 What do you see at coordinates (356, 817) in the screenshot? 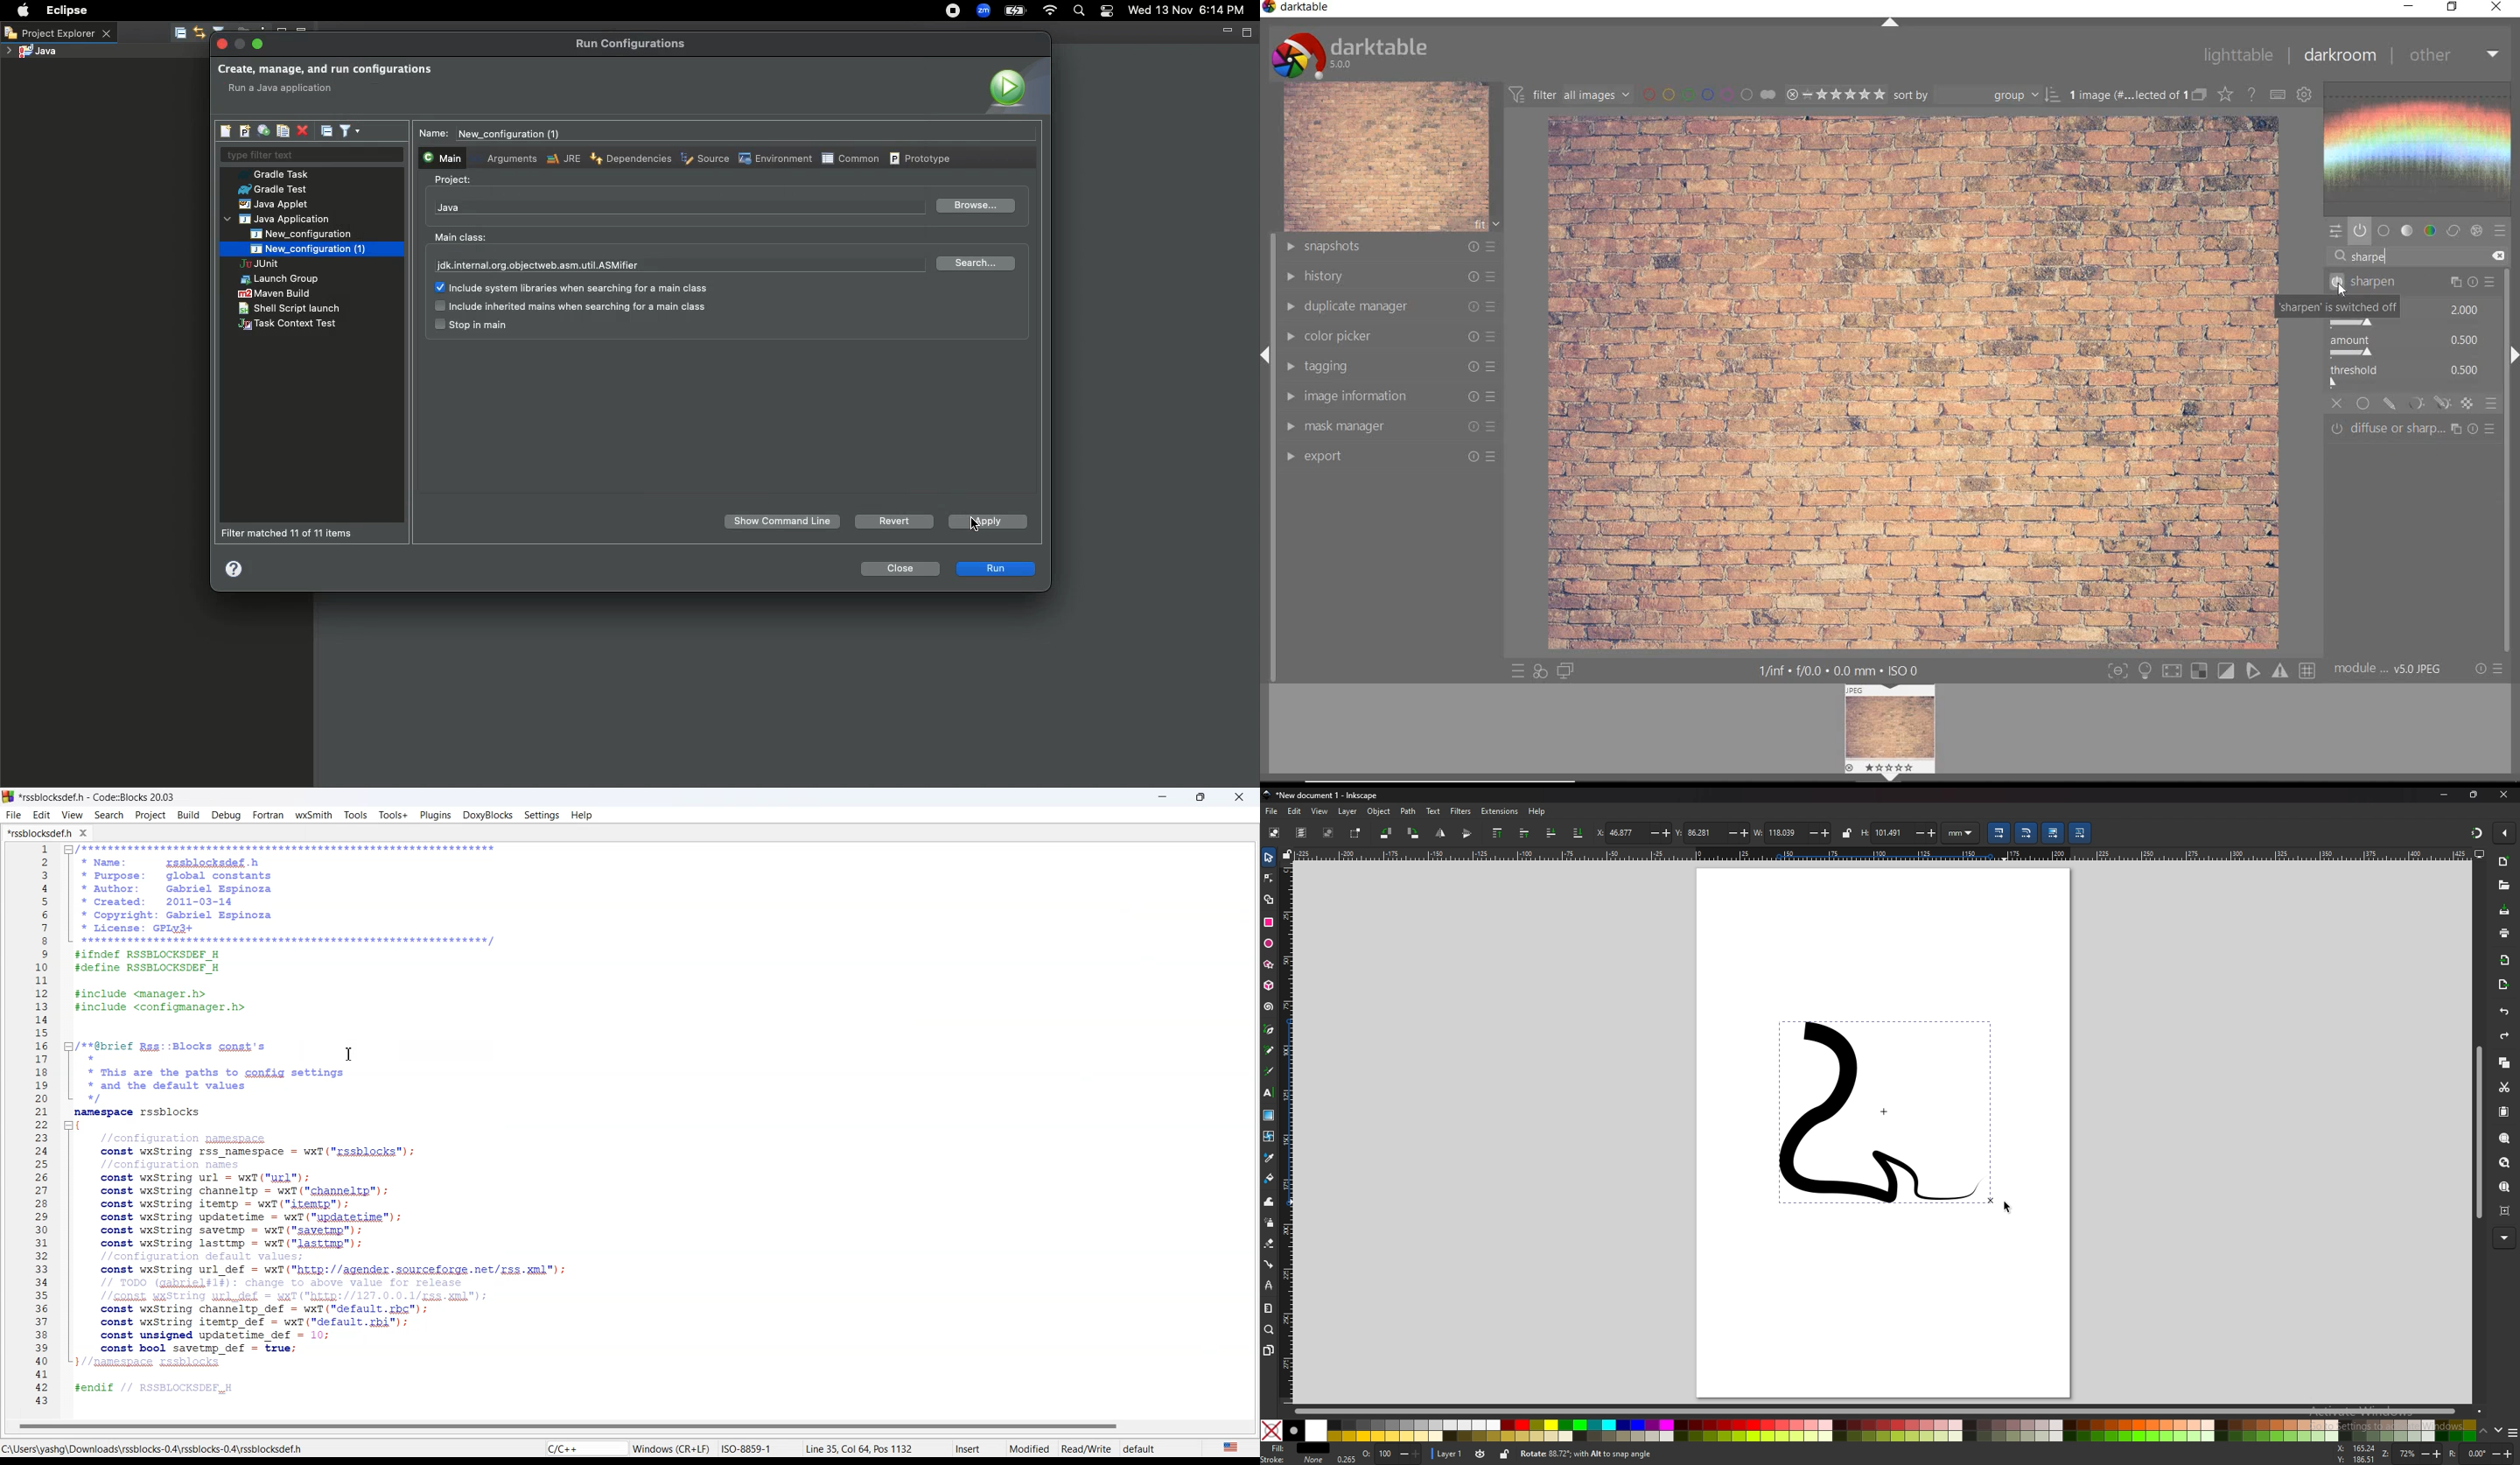
I see `tools` at bounding box center [356, 817].